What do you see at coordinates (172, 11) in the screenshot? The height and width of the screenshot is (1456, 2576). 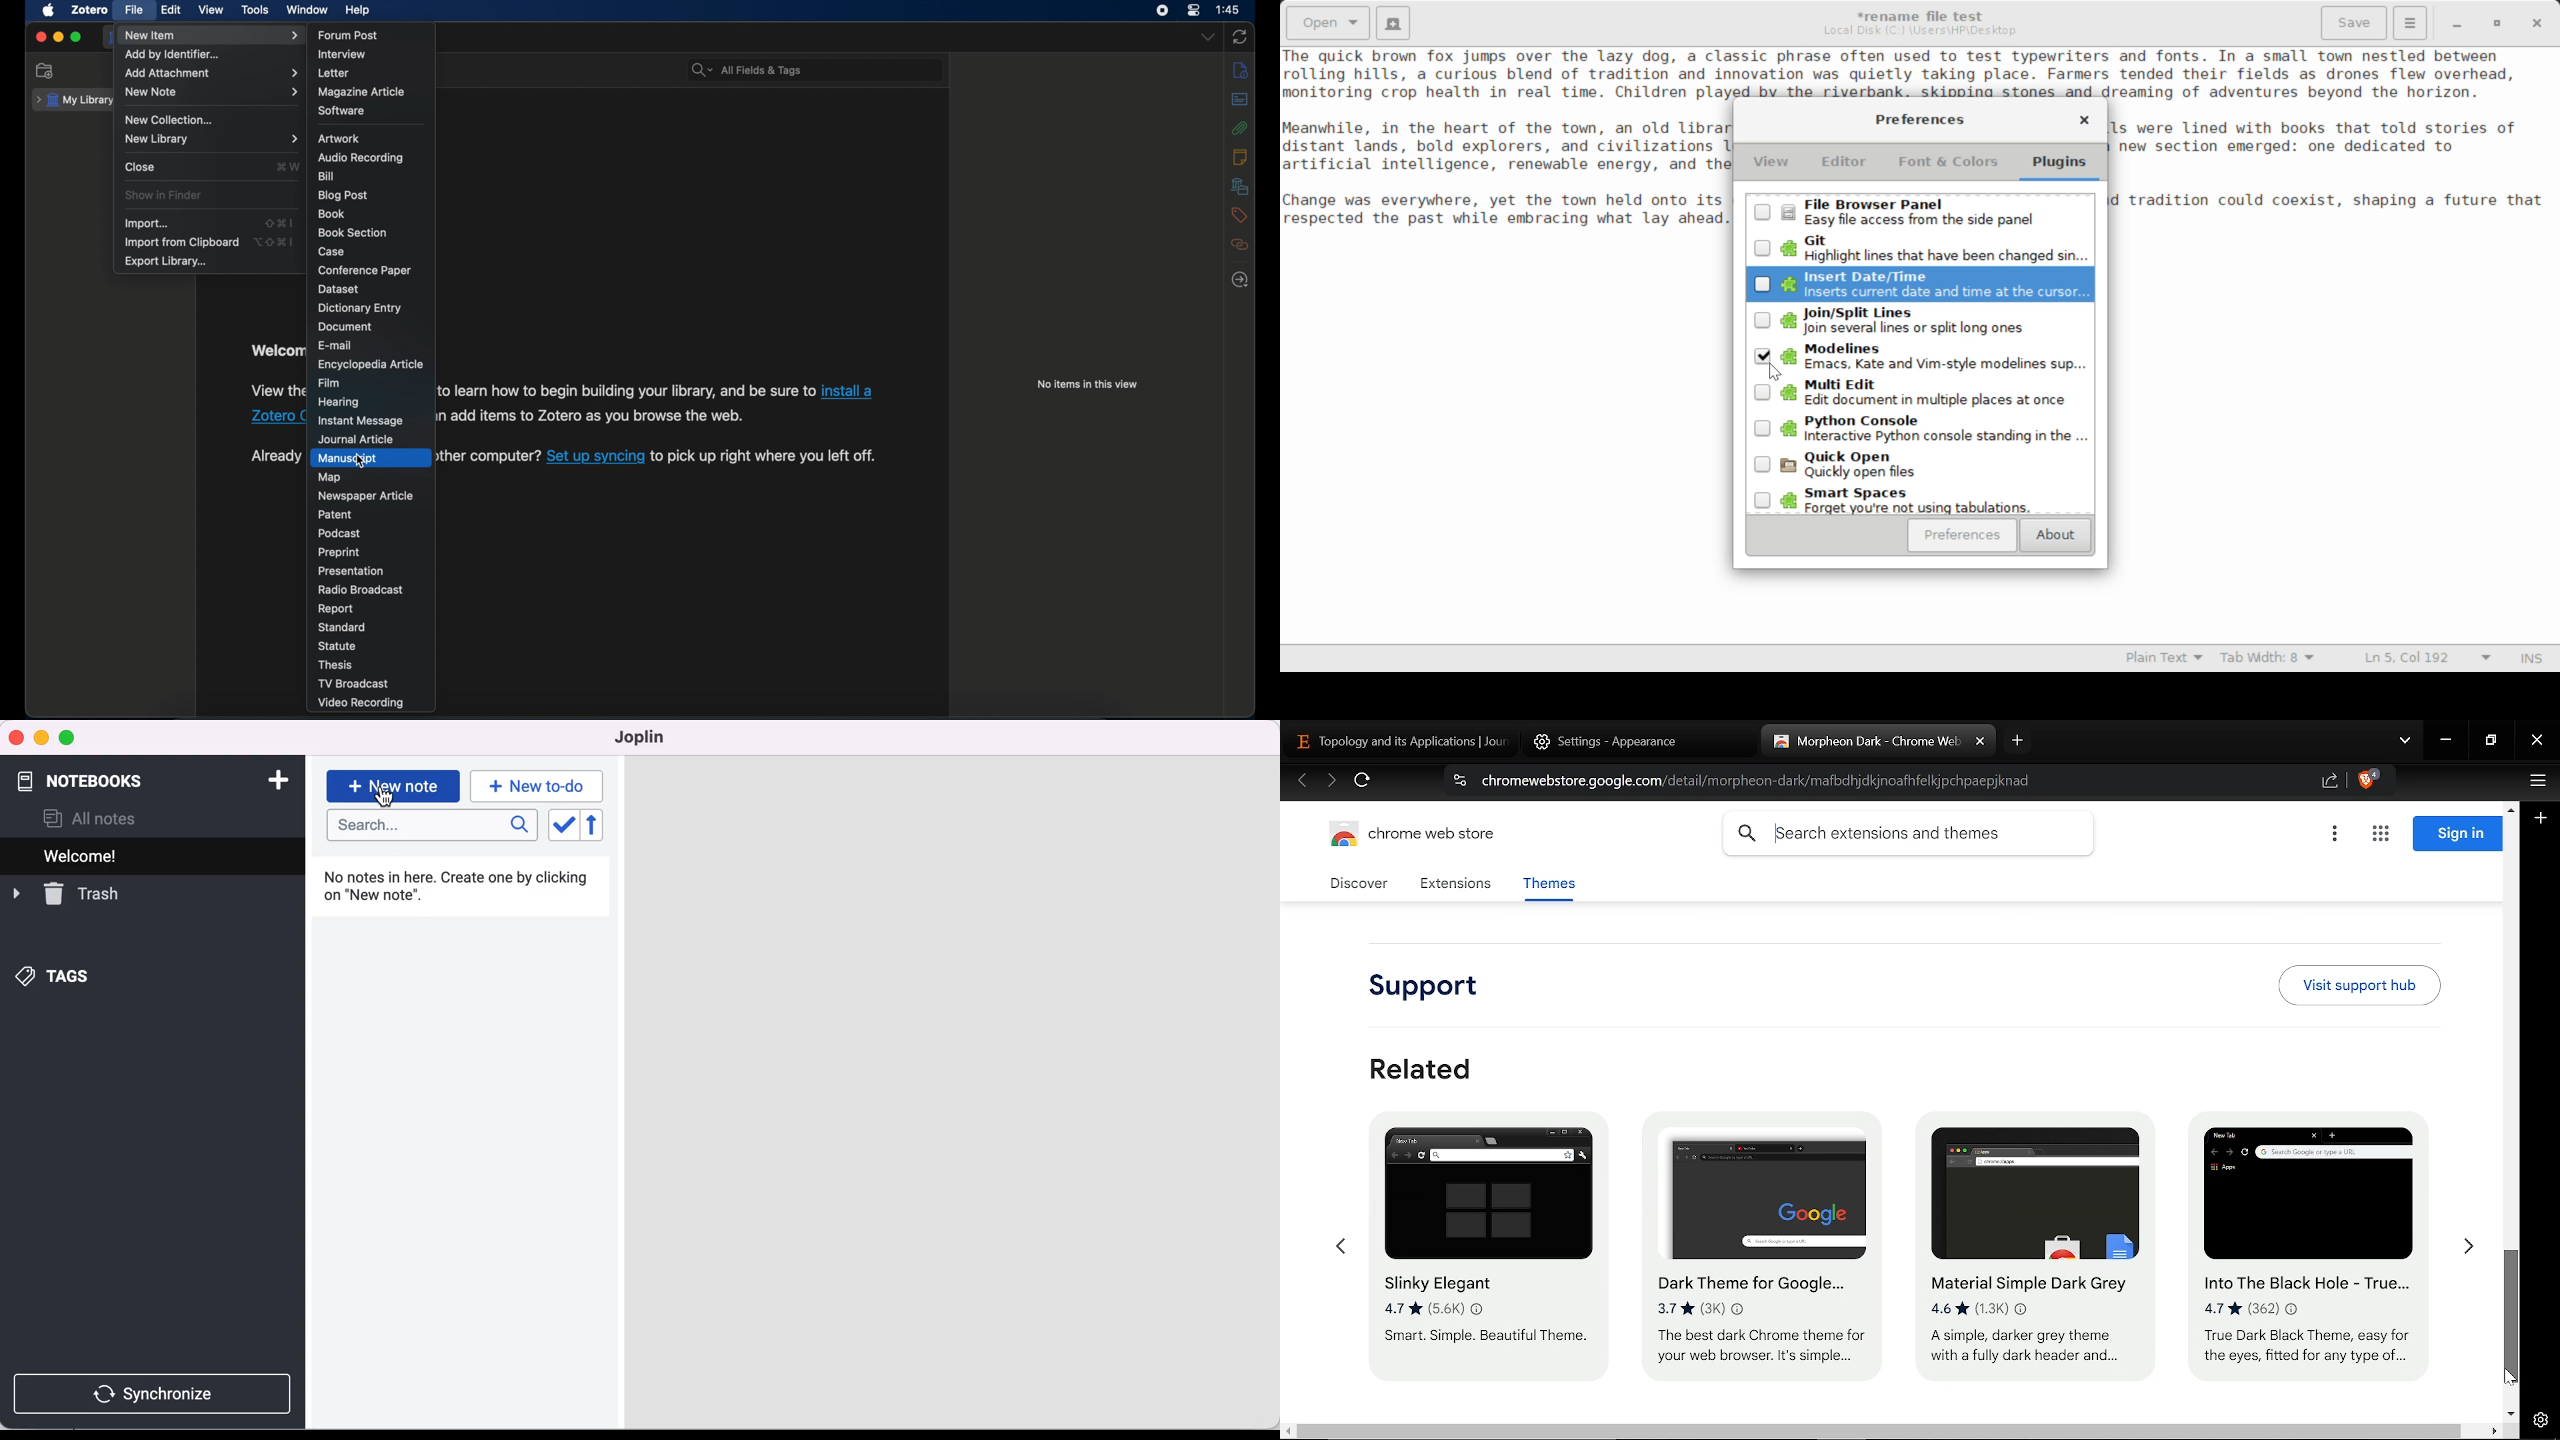 I see `edit` at bounding box center [172, 11].